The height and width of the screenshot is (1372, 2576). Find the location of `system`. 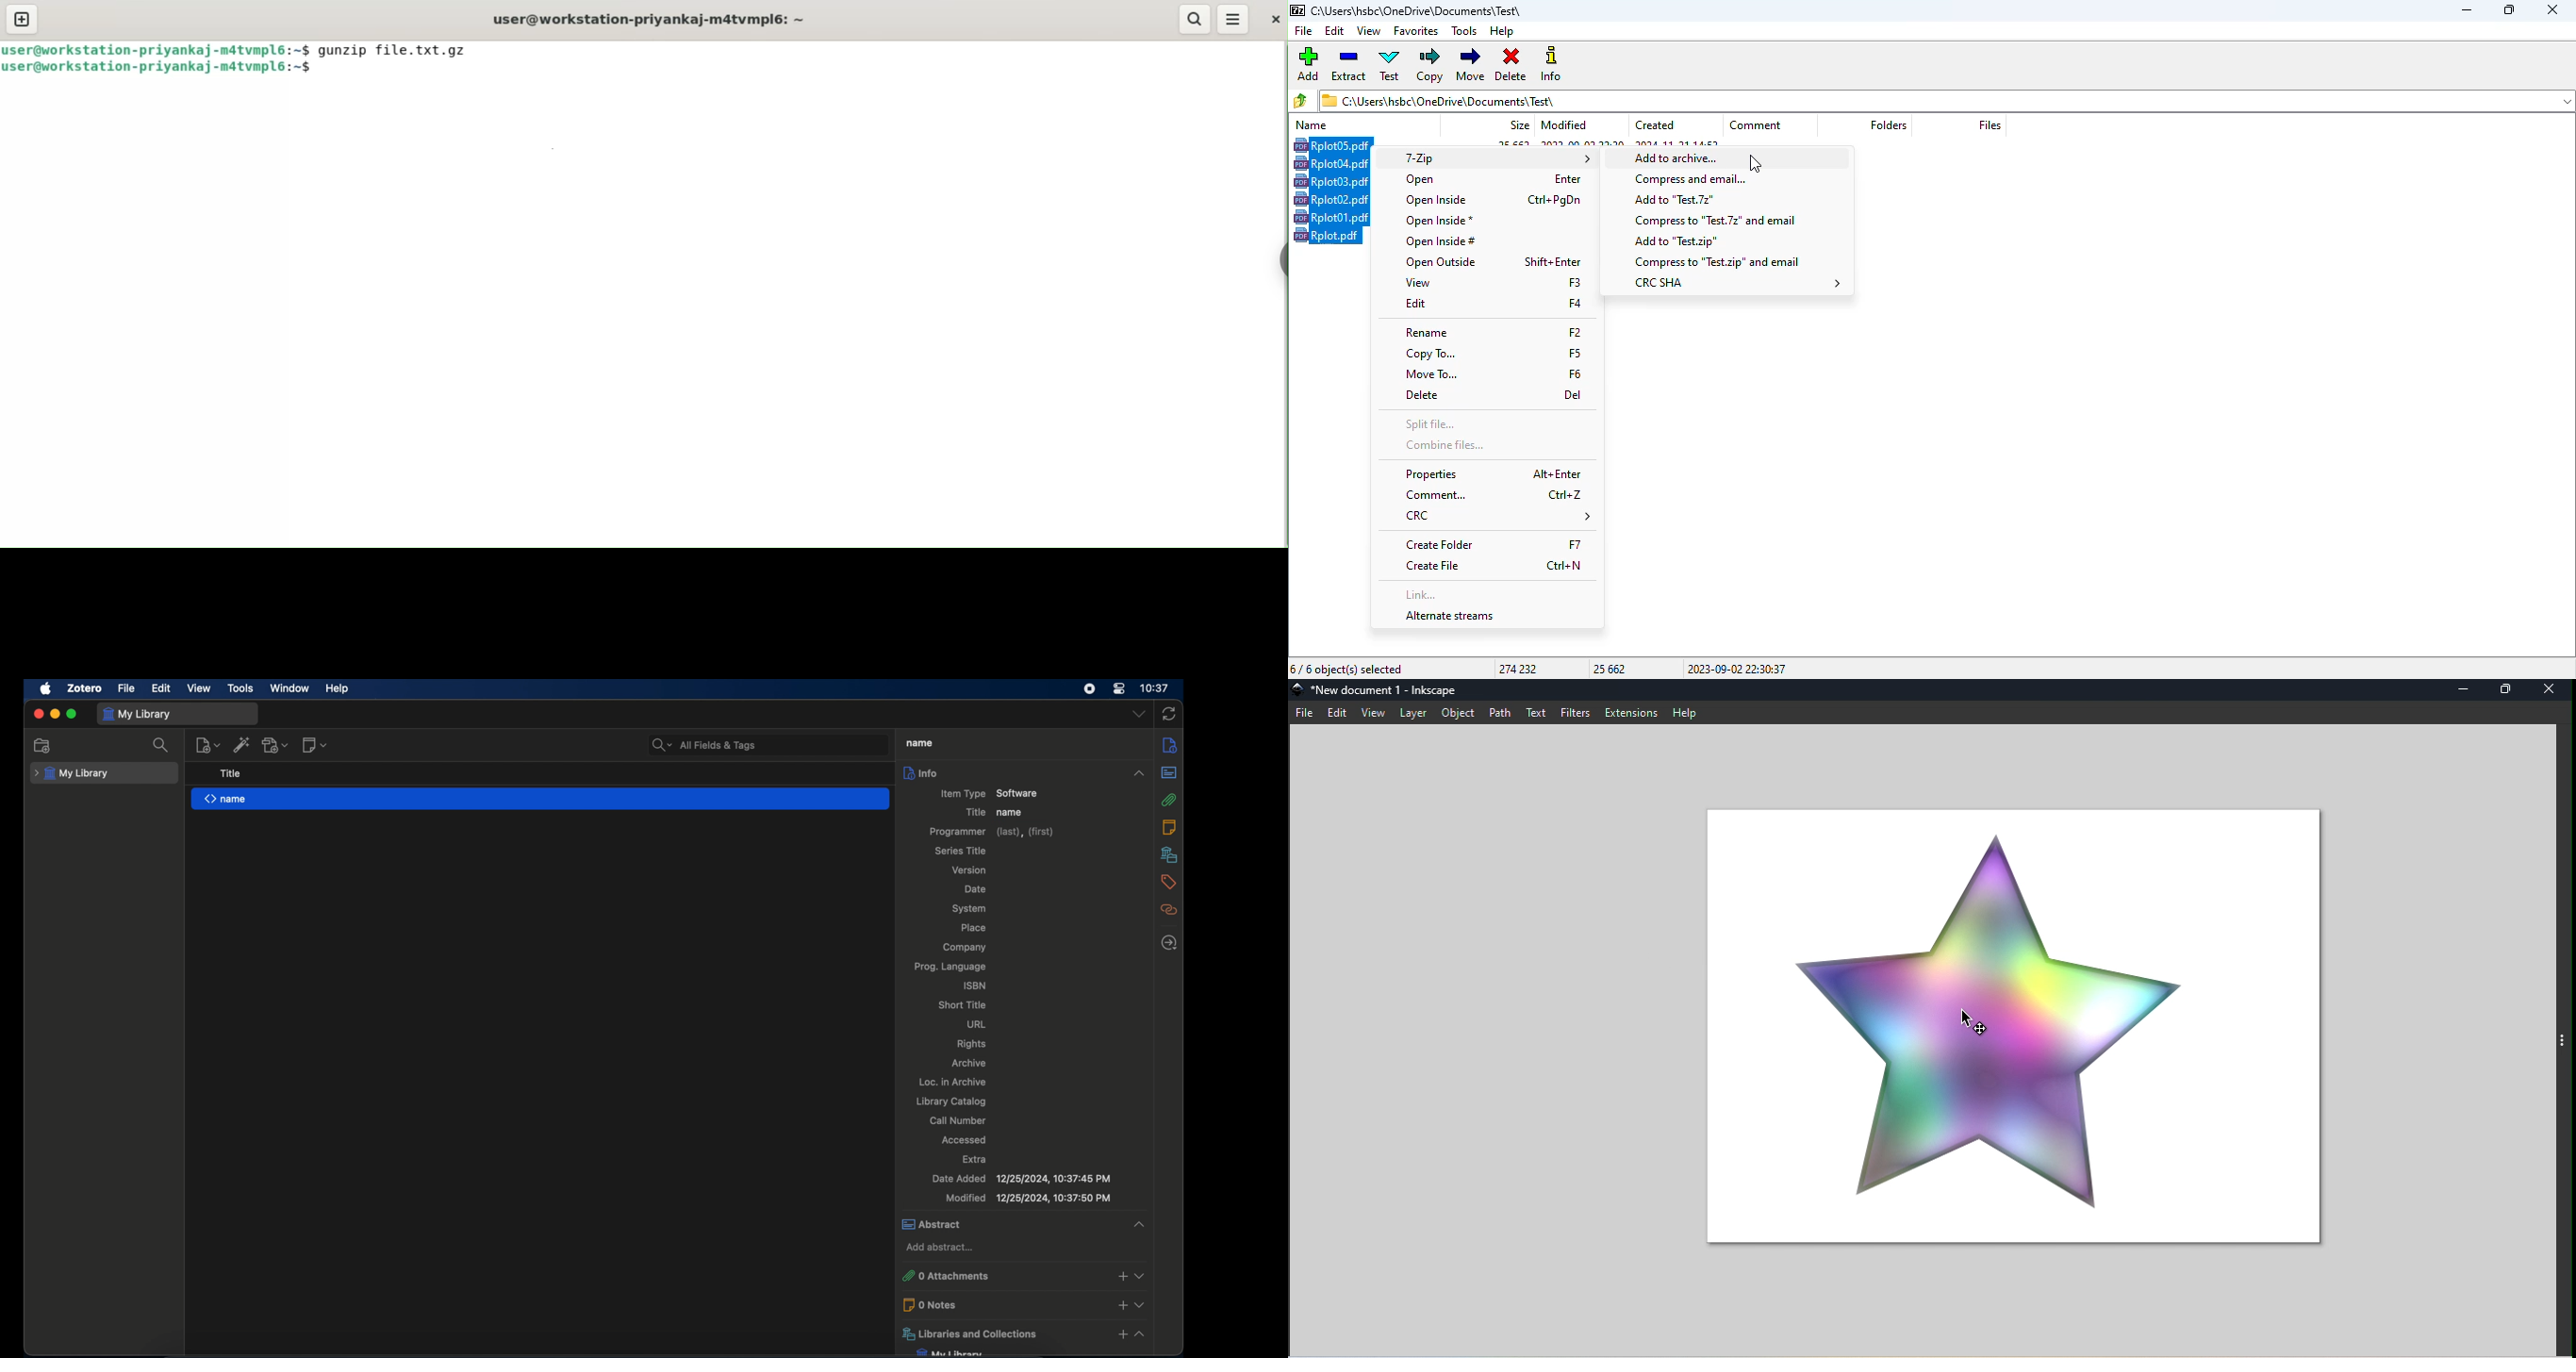

system is located at coordinates (971, 908).